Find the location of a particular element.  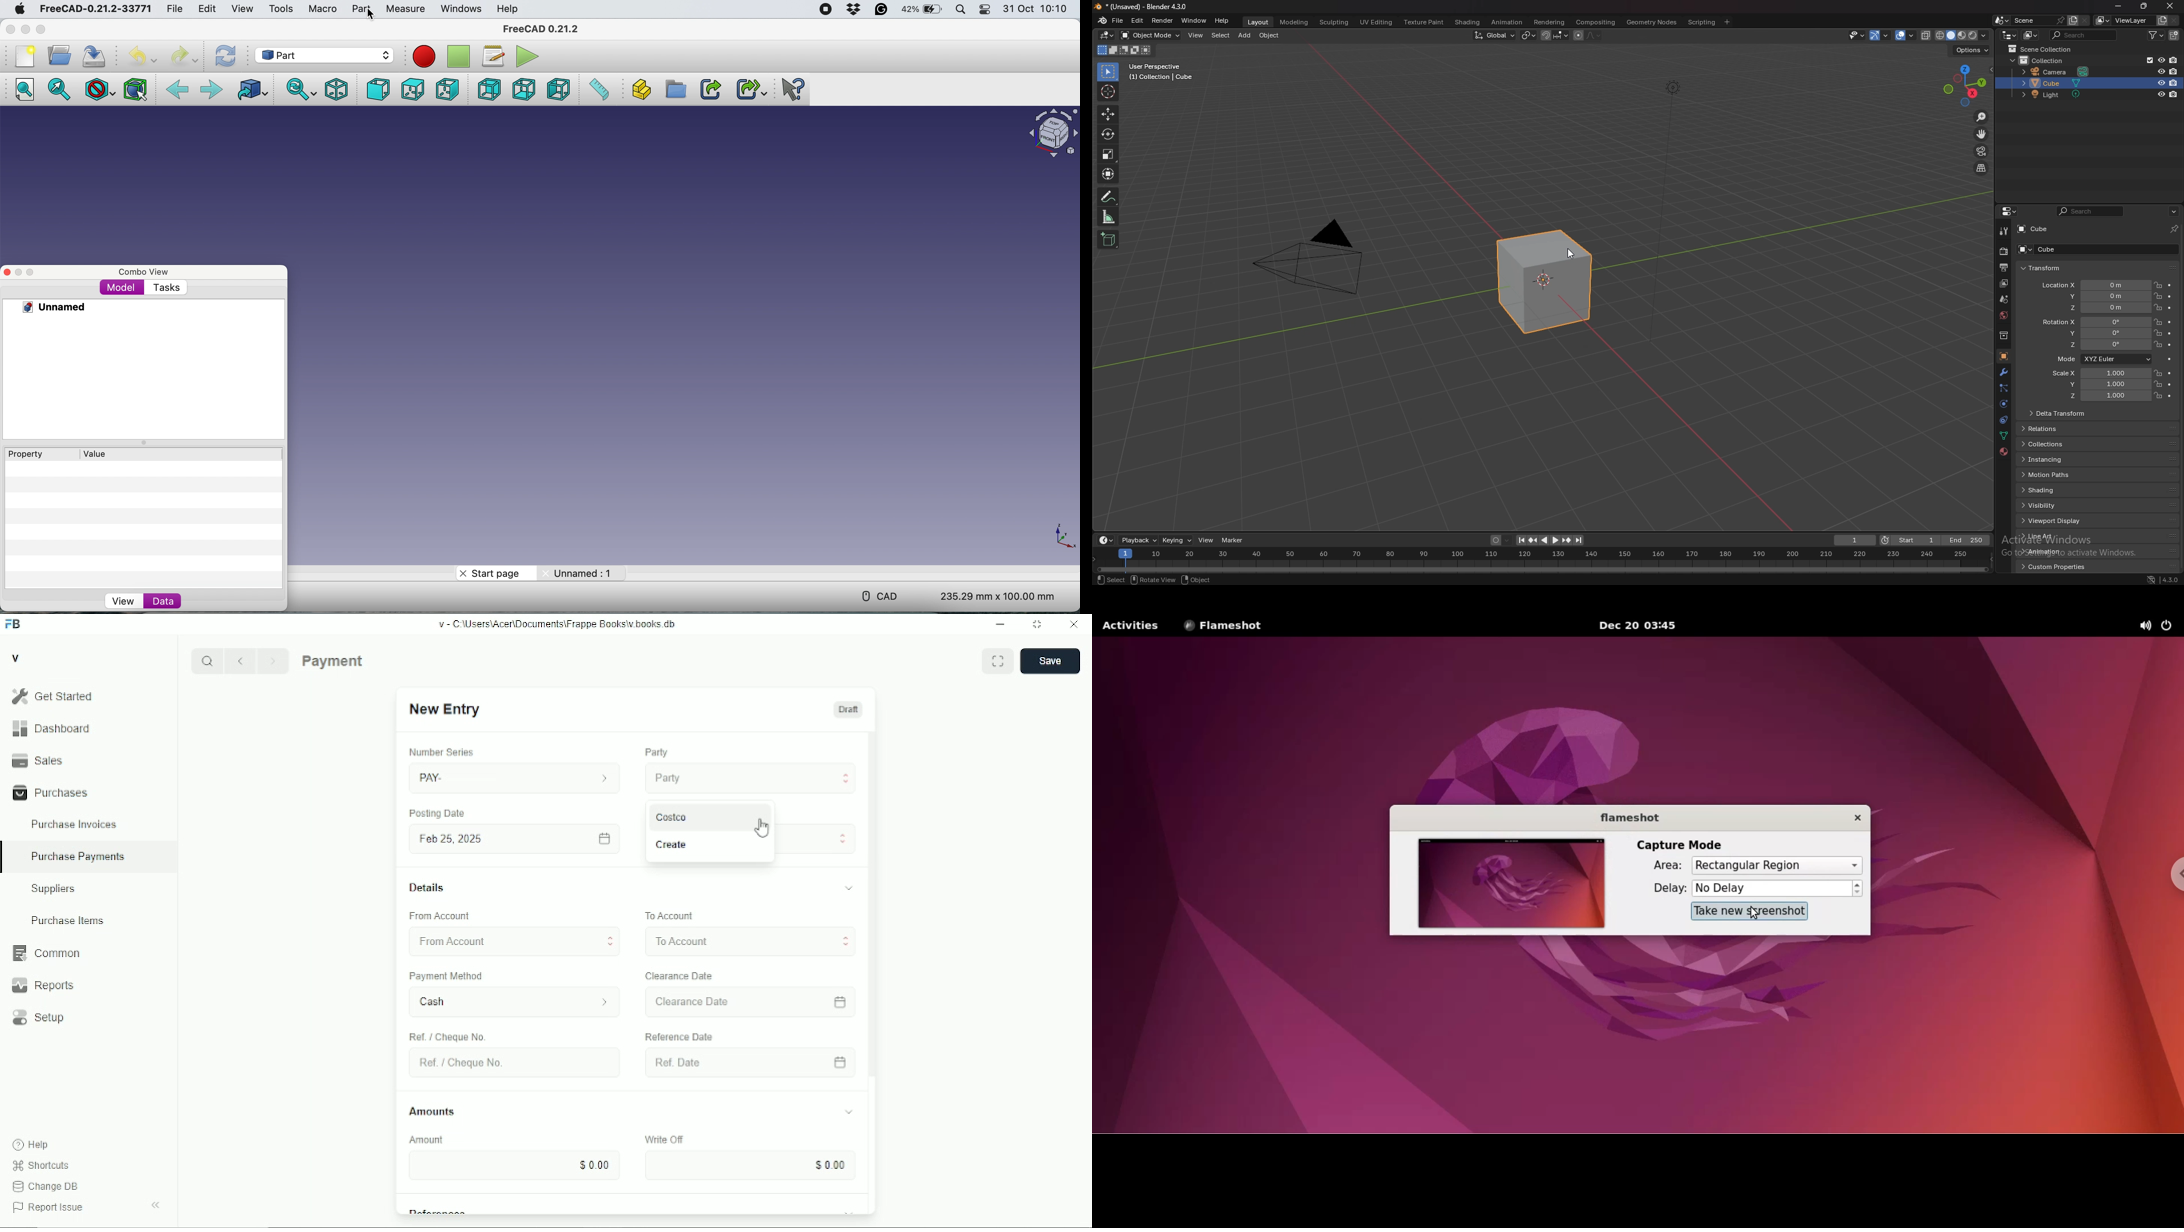

Cursor is located at coordinates (370, 17).